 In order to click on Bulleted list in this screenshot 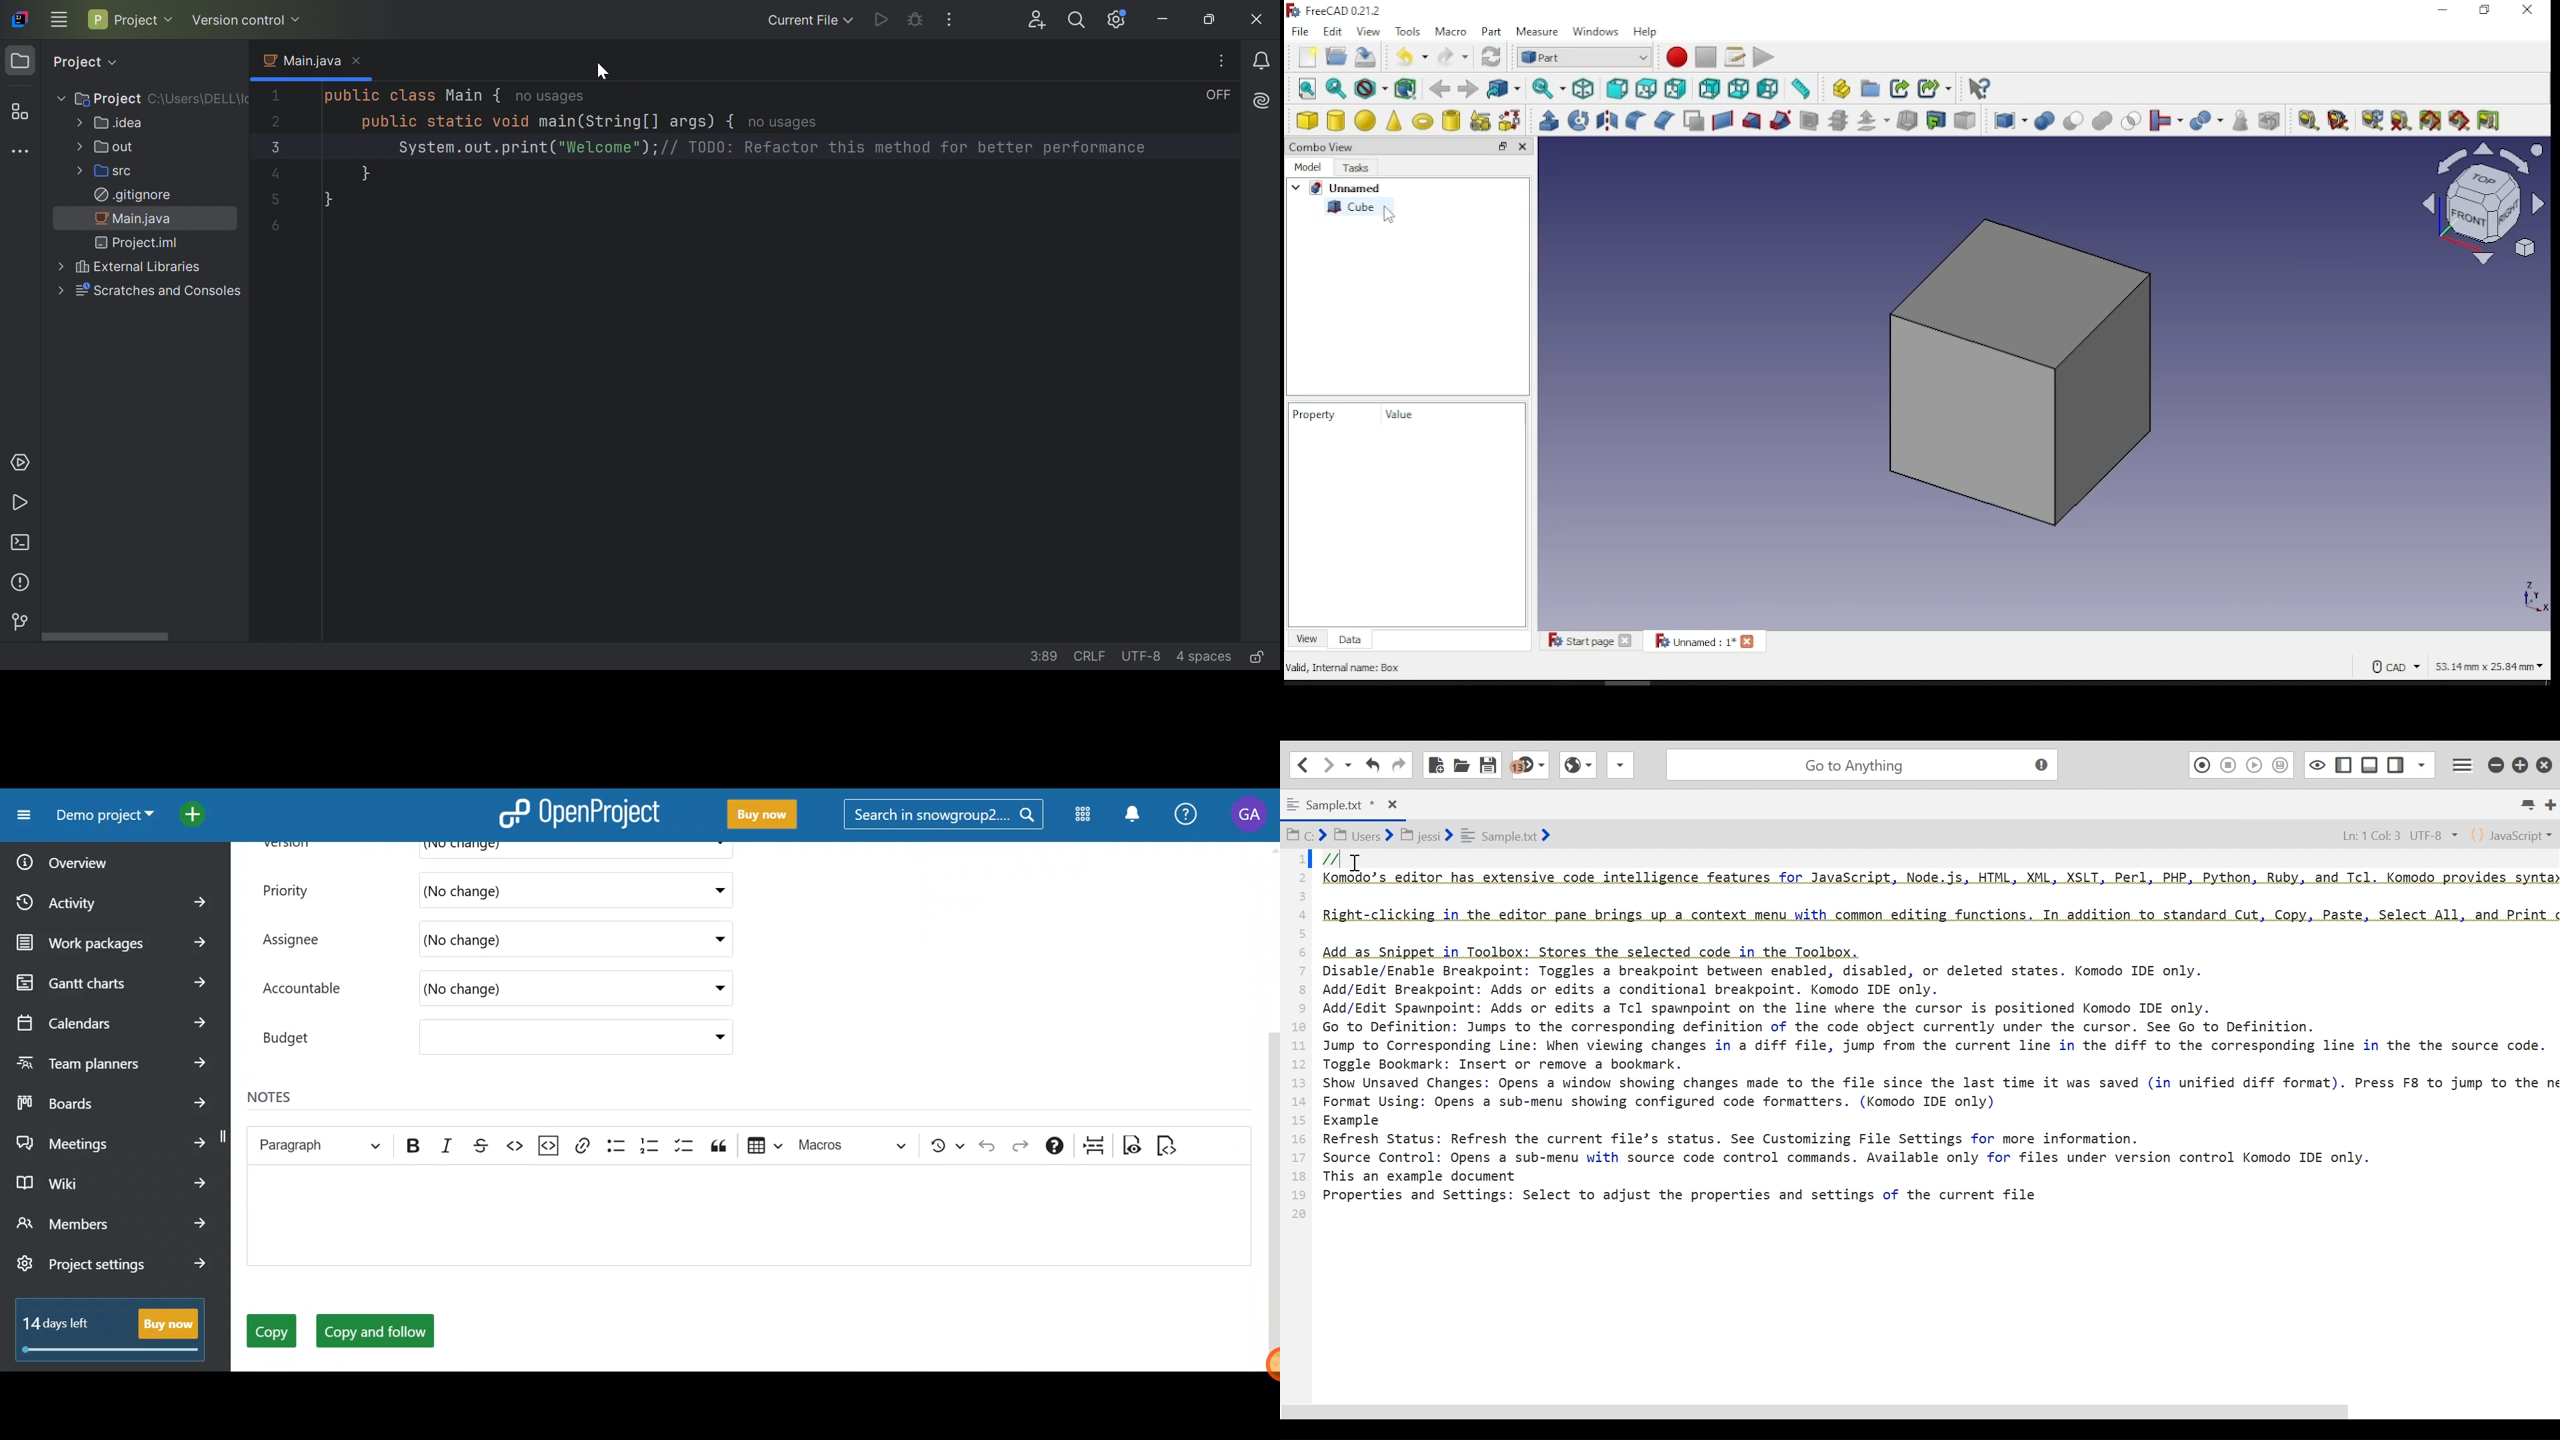, I will do `click(619, 1145)`.